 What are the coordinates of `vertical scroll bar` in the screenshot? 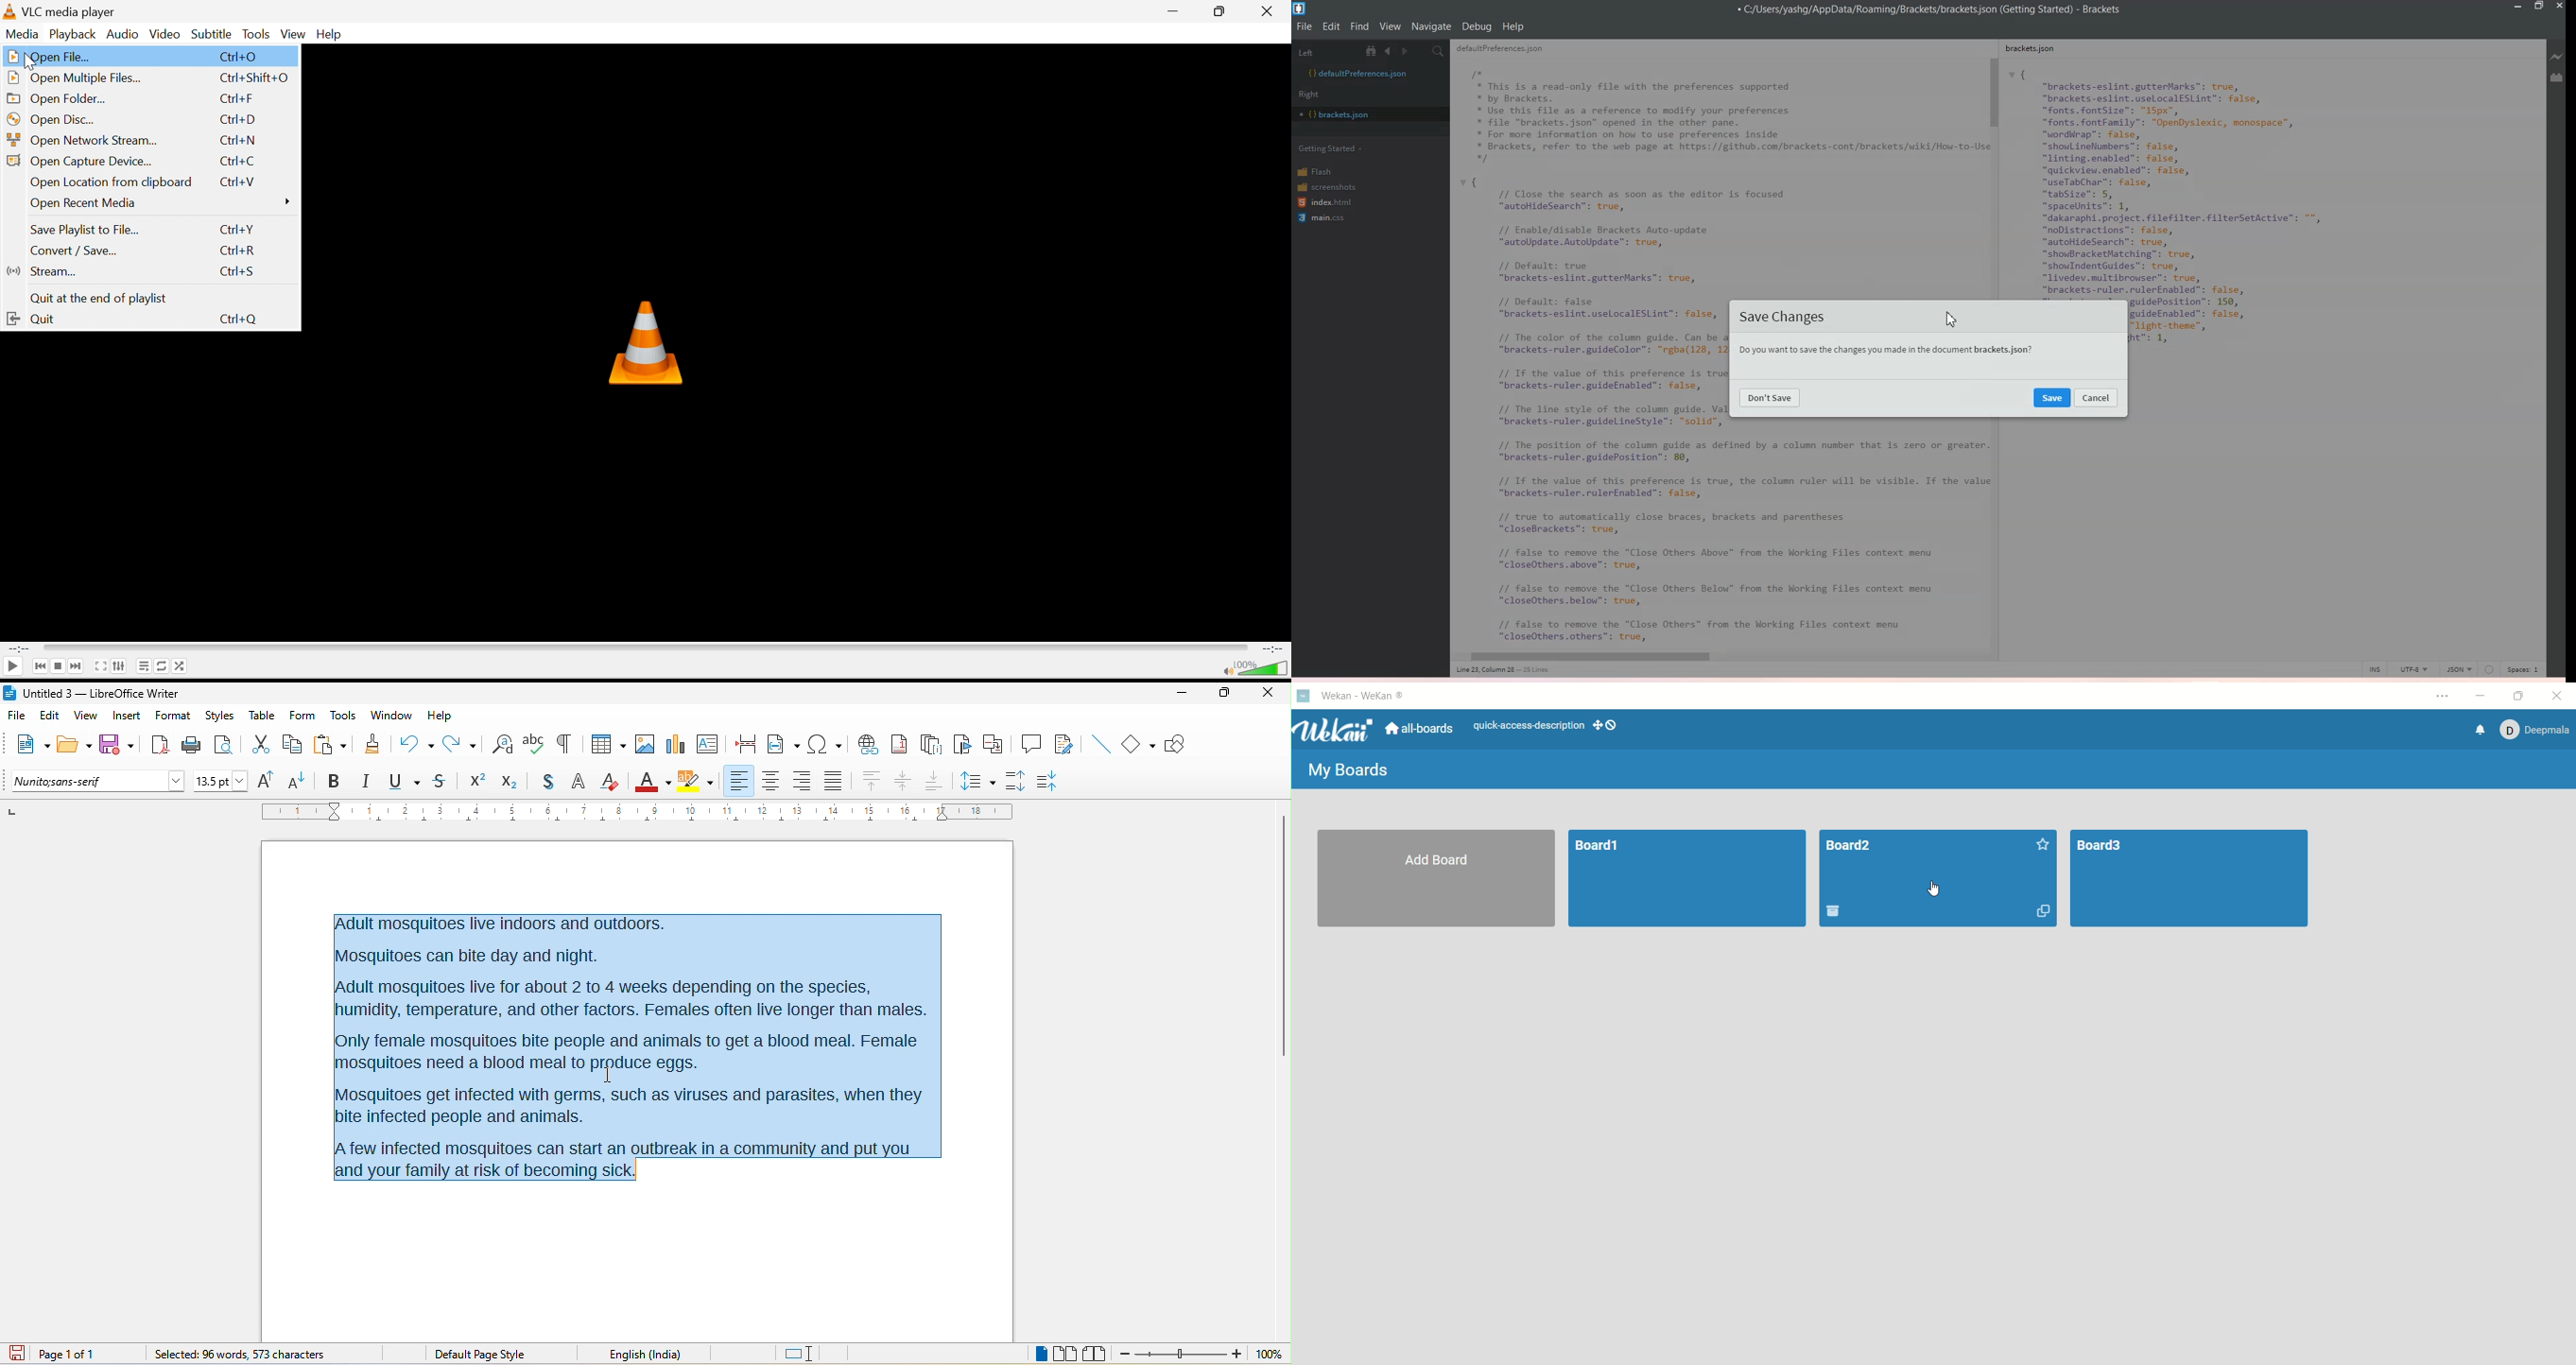 It's located at (1283, 934).